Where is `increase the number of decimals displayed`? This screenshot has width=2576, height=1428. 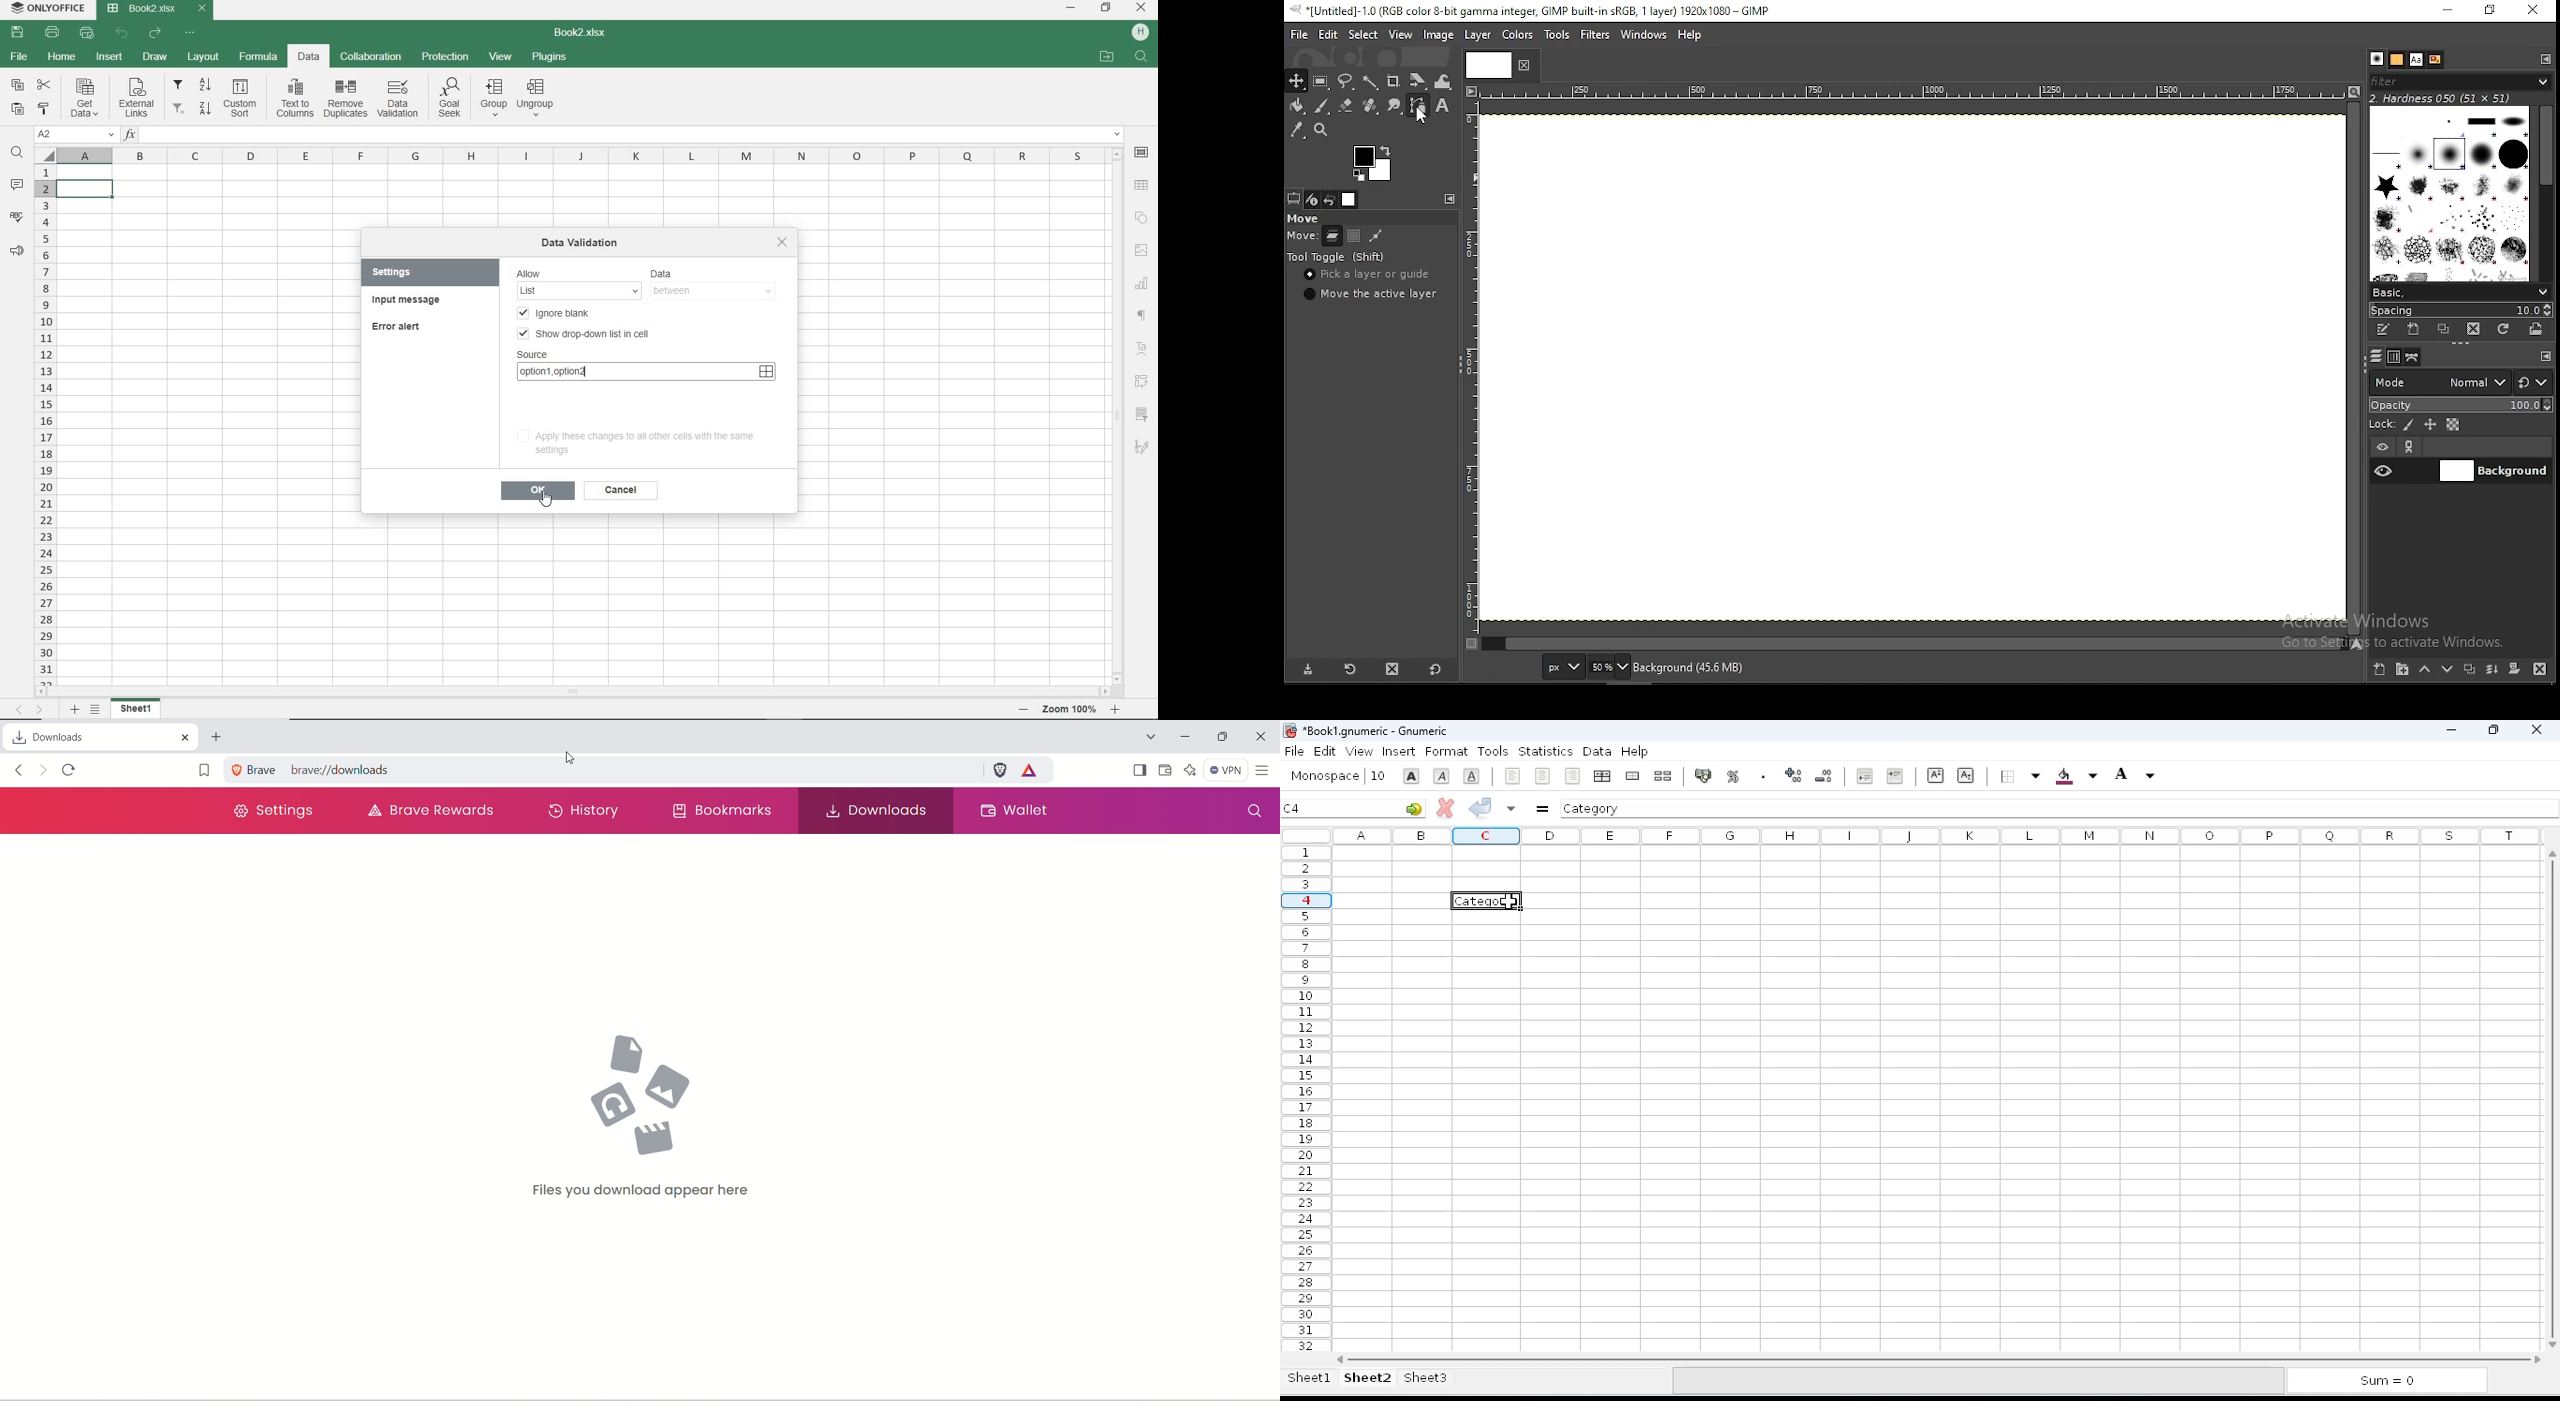 increase the number of decimals displayed is located at coordinates (1793, 775).